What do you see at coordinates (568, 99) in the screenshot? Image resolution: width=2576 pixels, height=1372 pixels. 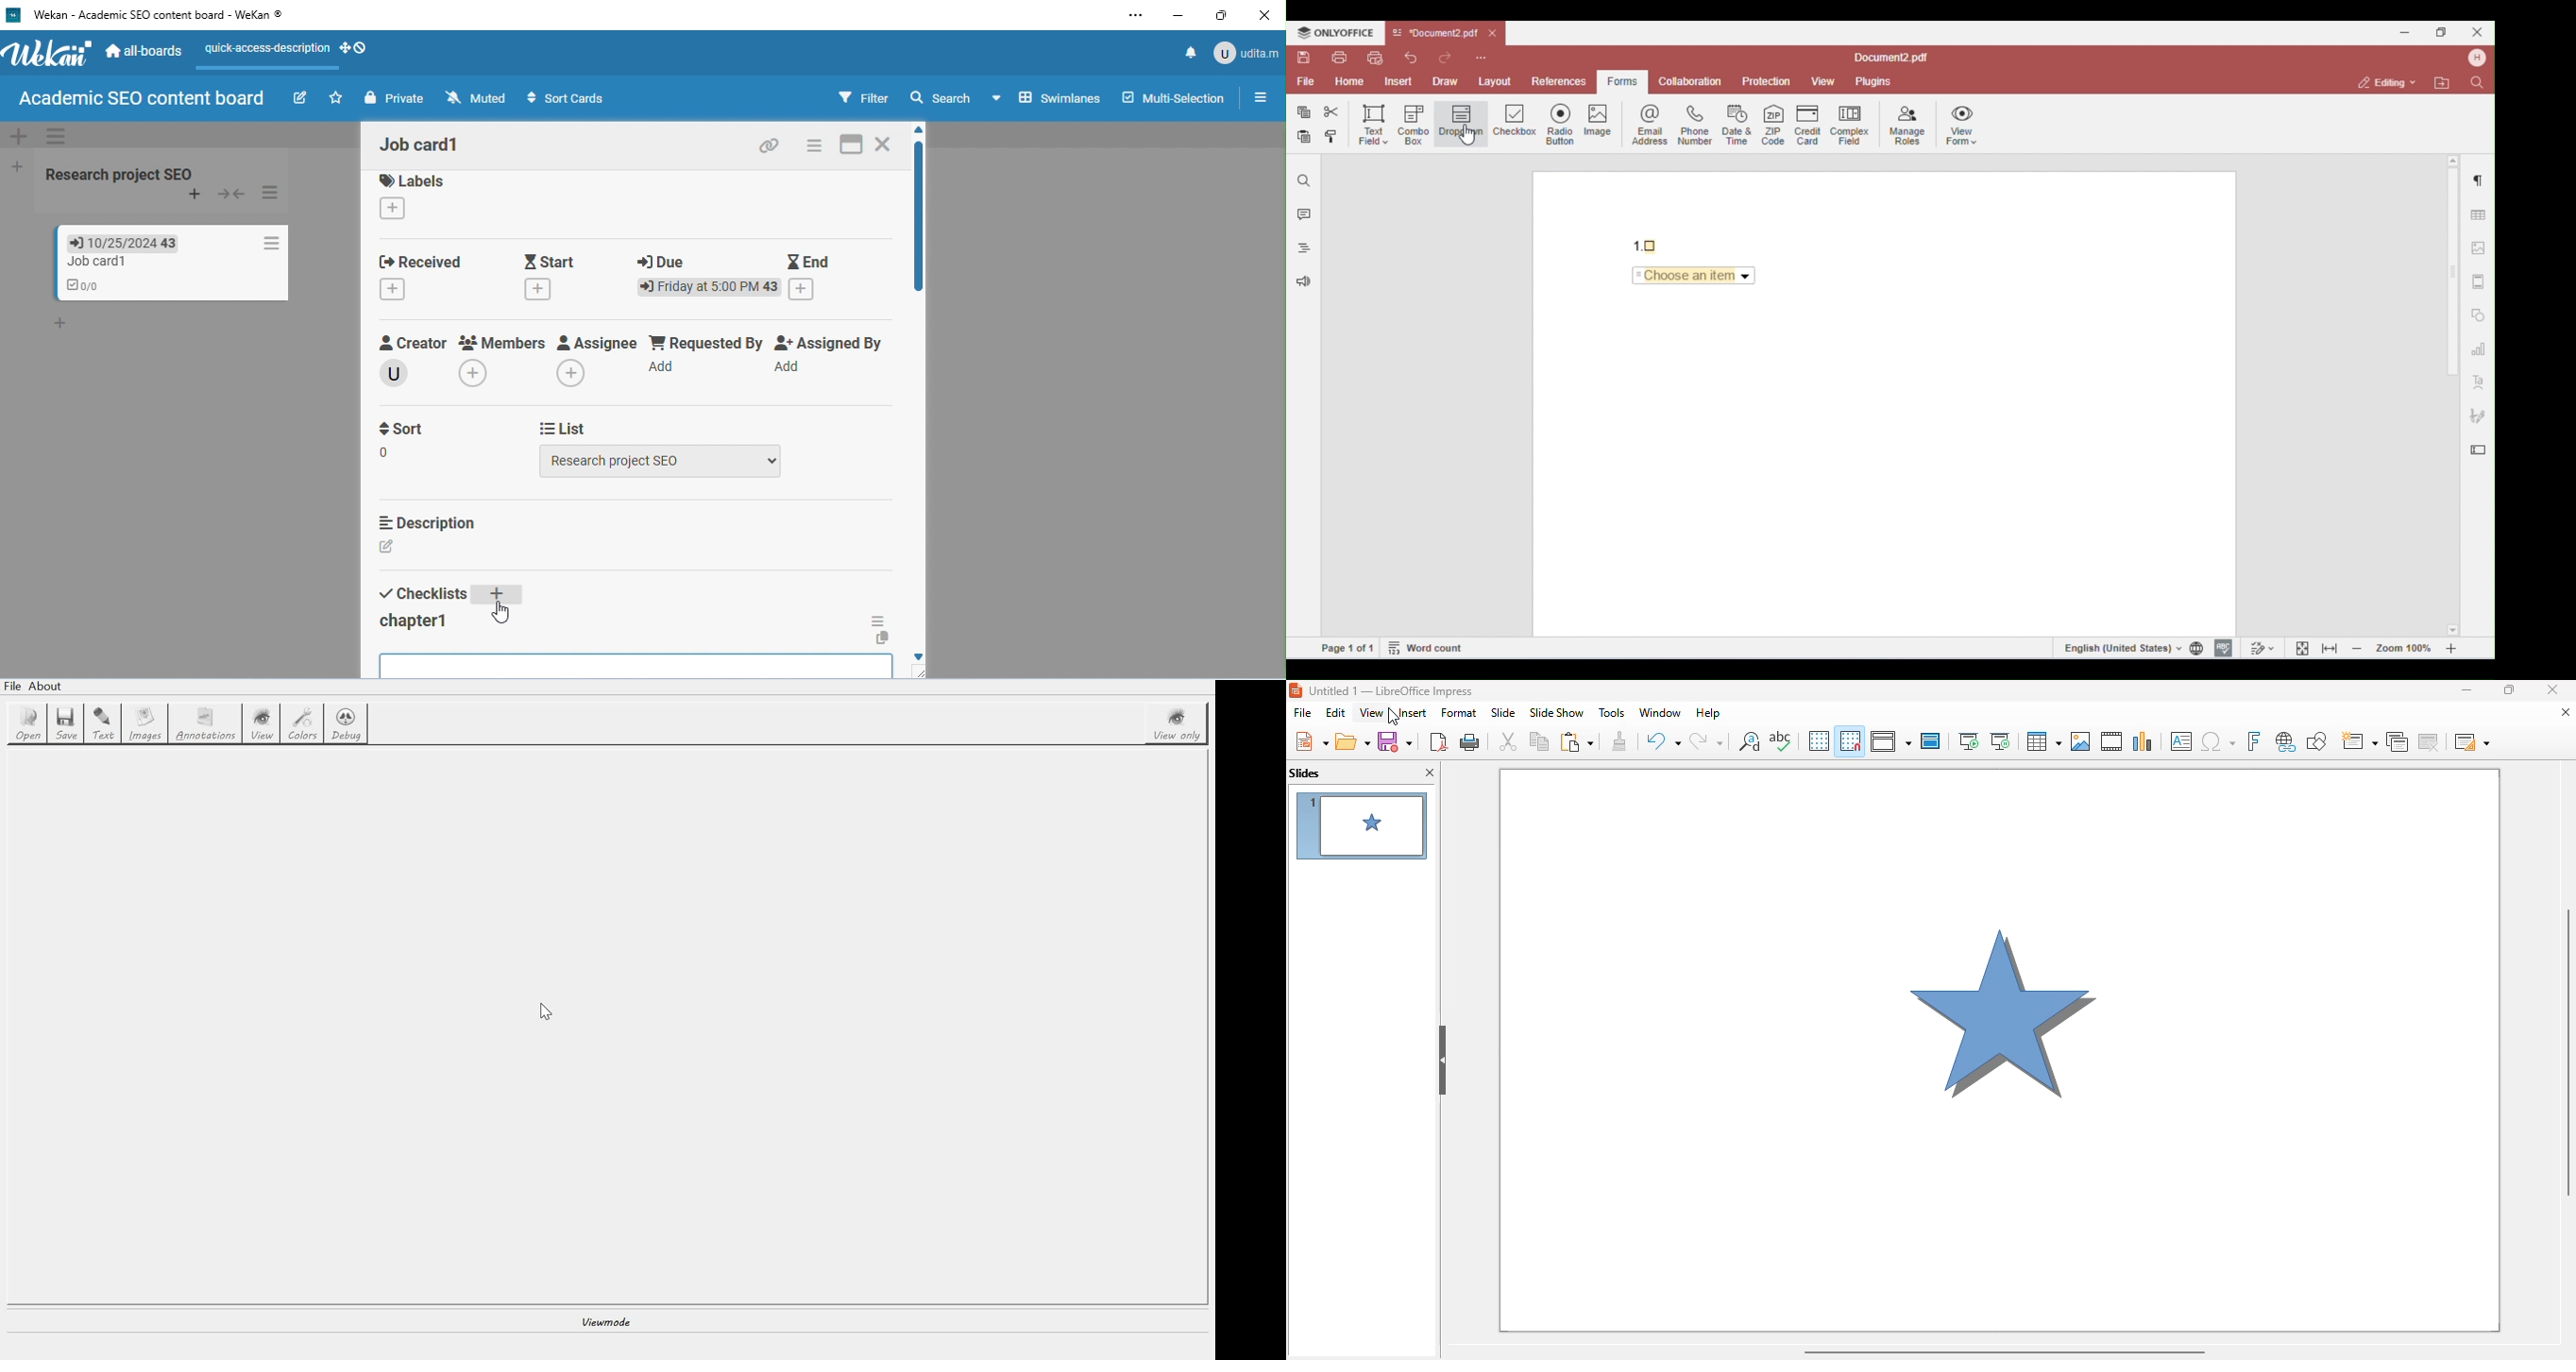 I see `sort cards` at bounding box center [568, 99].